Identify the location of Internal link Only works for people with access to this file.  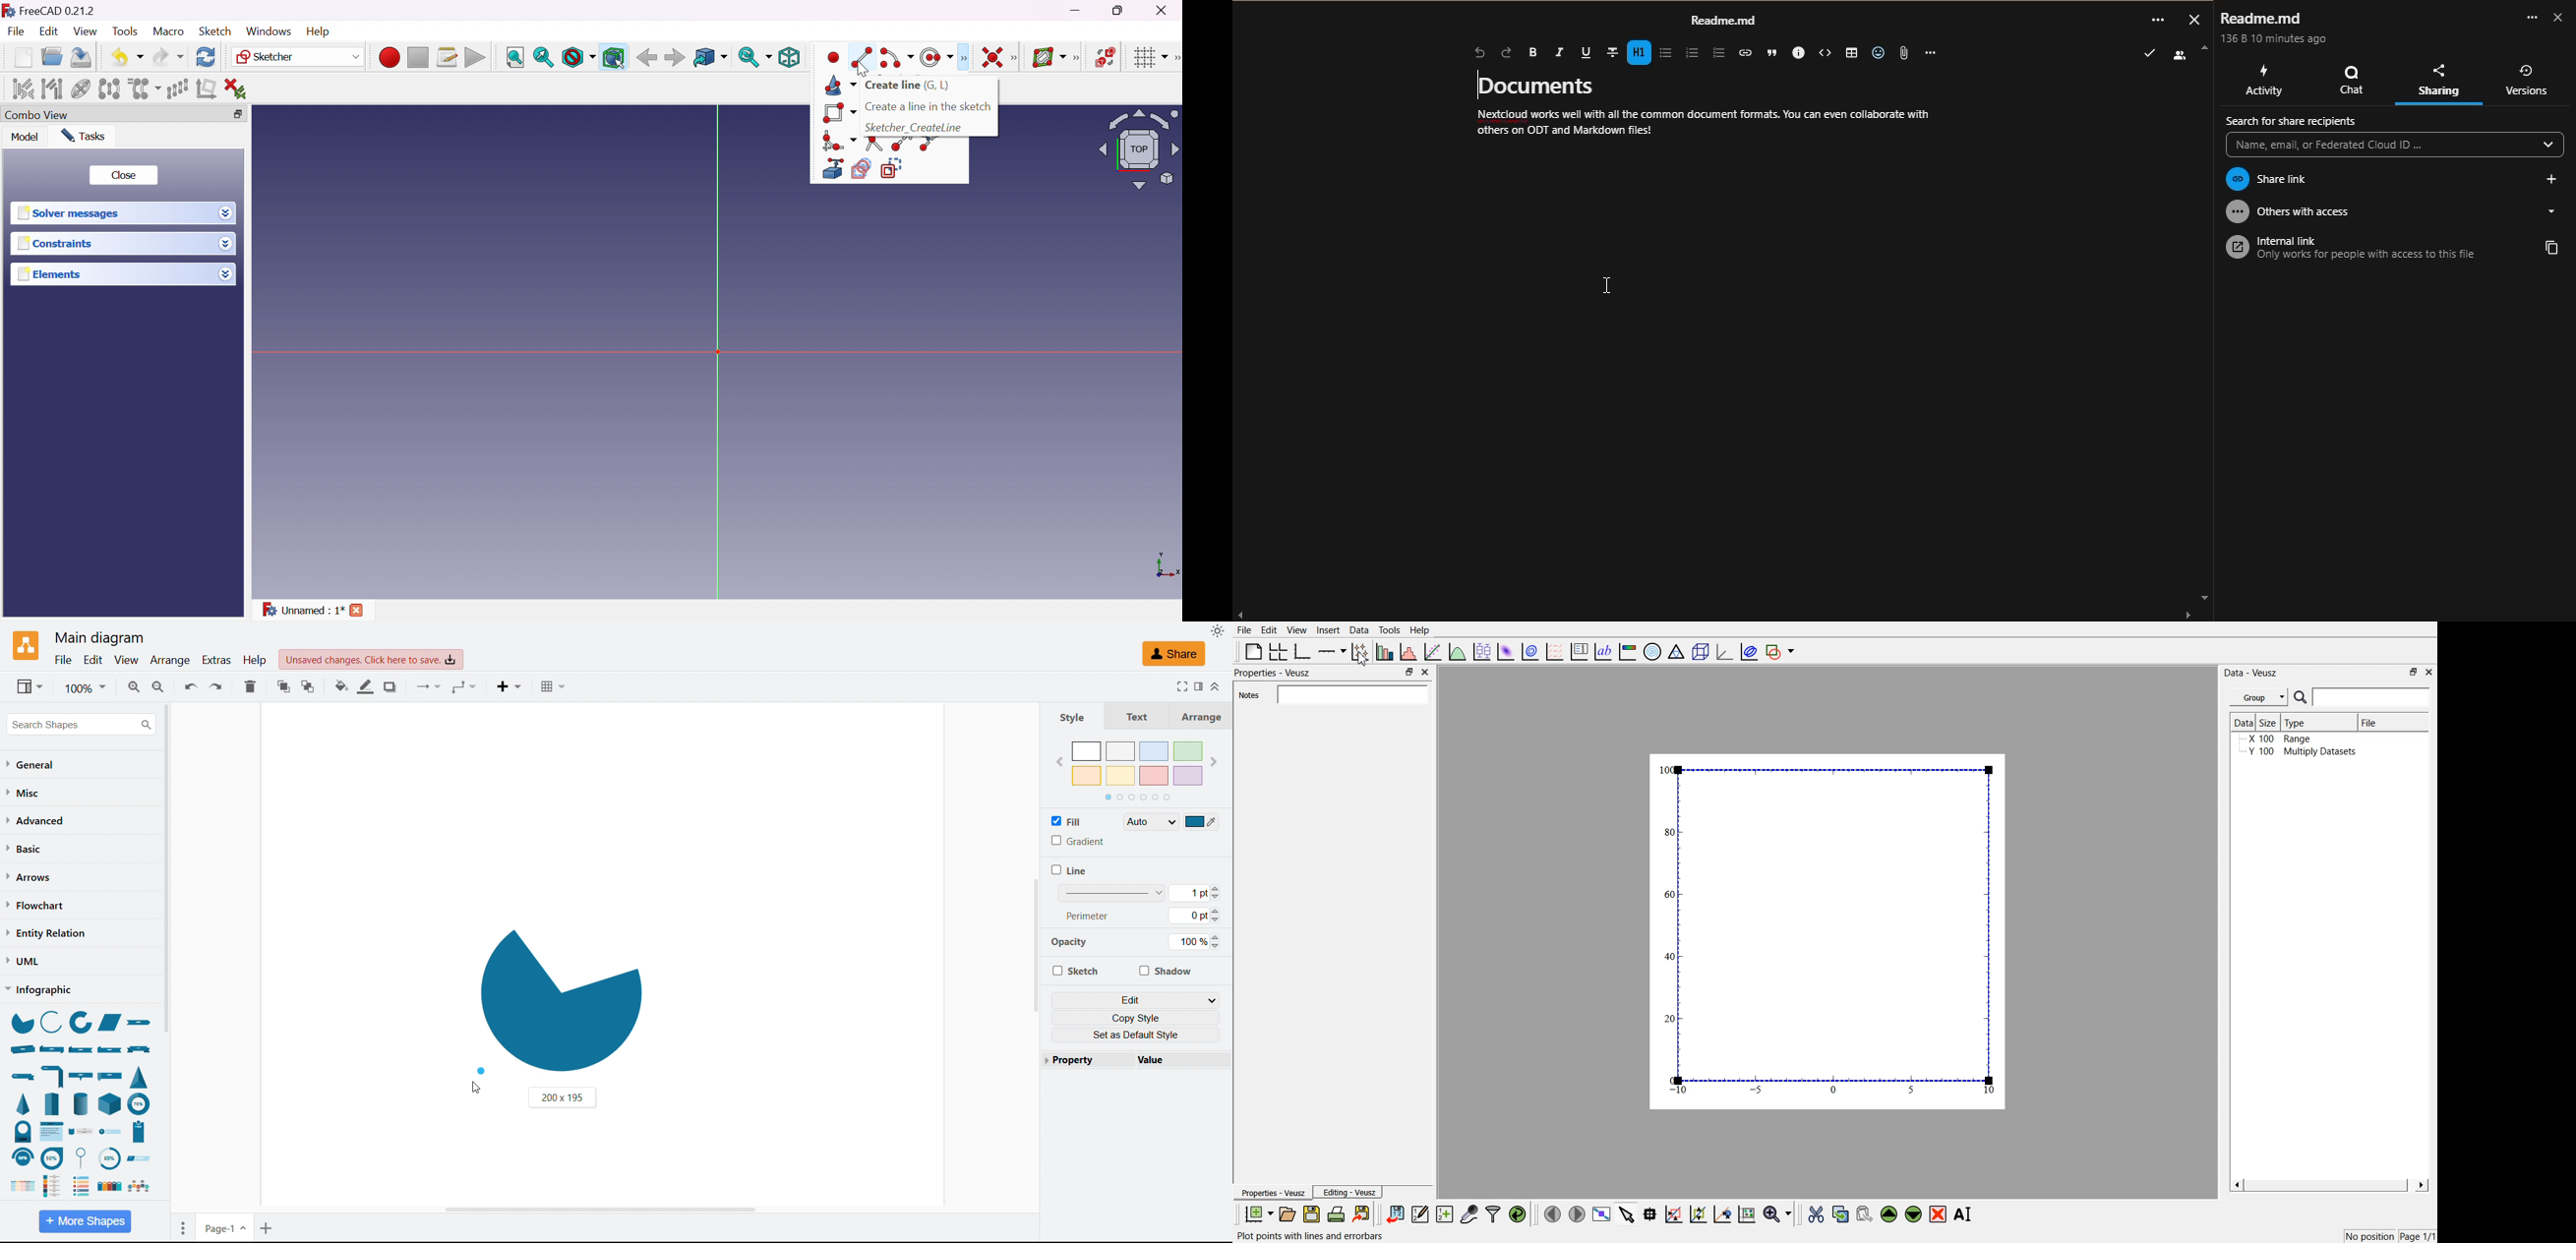
(2374, 248).